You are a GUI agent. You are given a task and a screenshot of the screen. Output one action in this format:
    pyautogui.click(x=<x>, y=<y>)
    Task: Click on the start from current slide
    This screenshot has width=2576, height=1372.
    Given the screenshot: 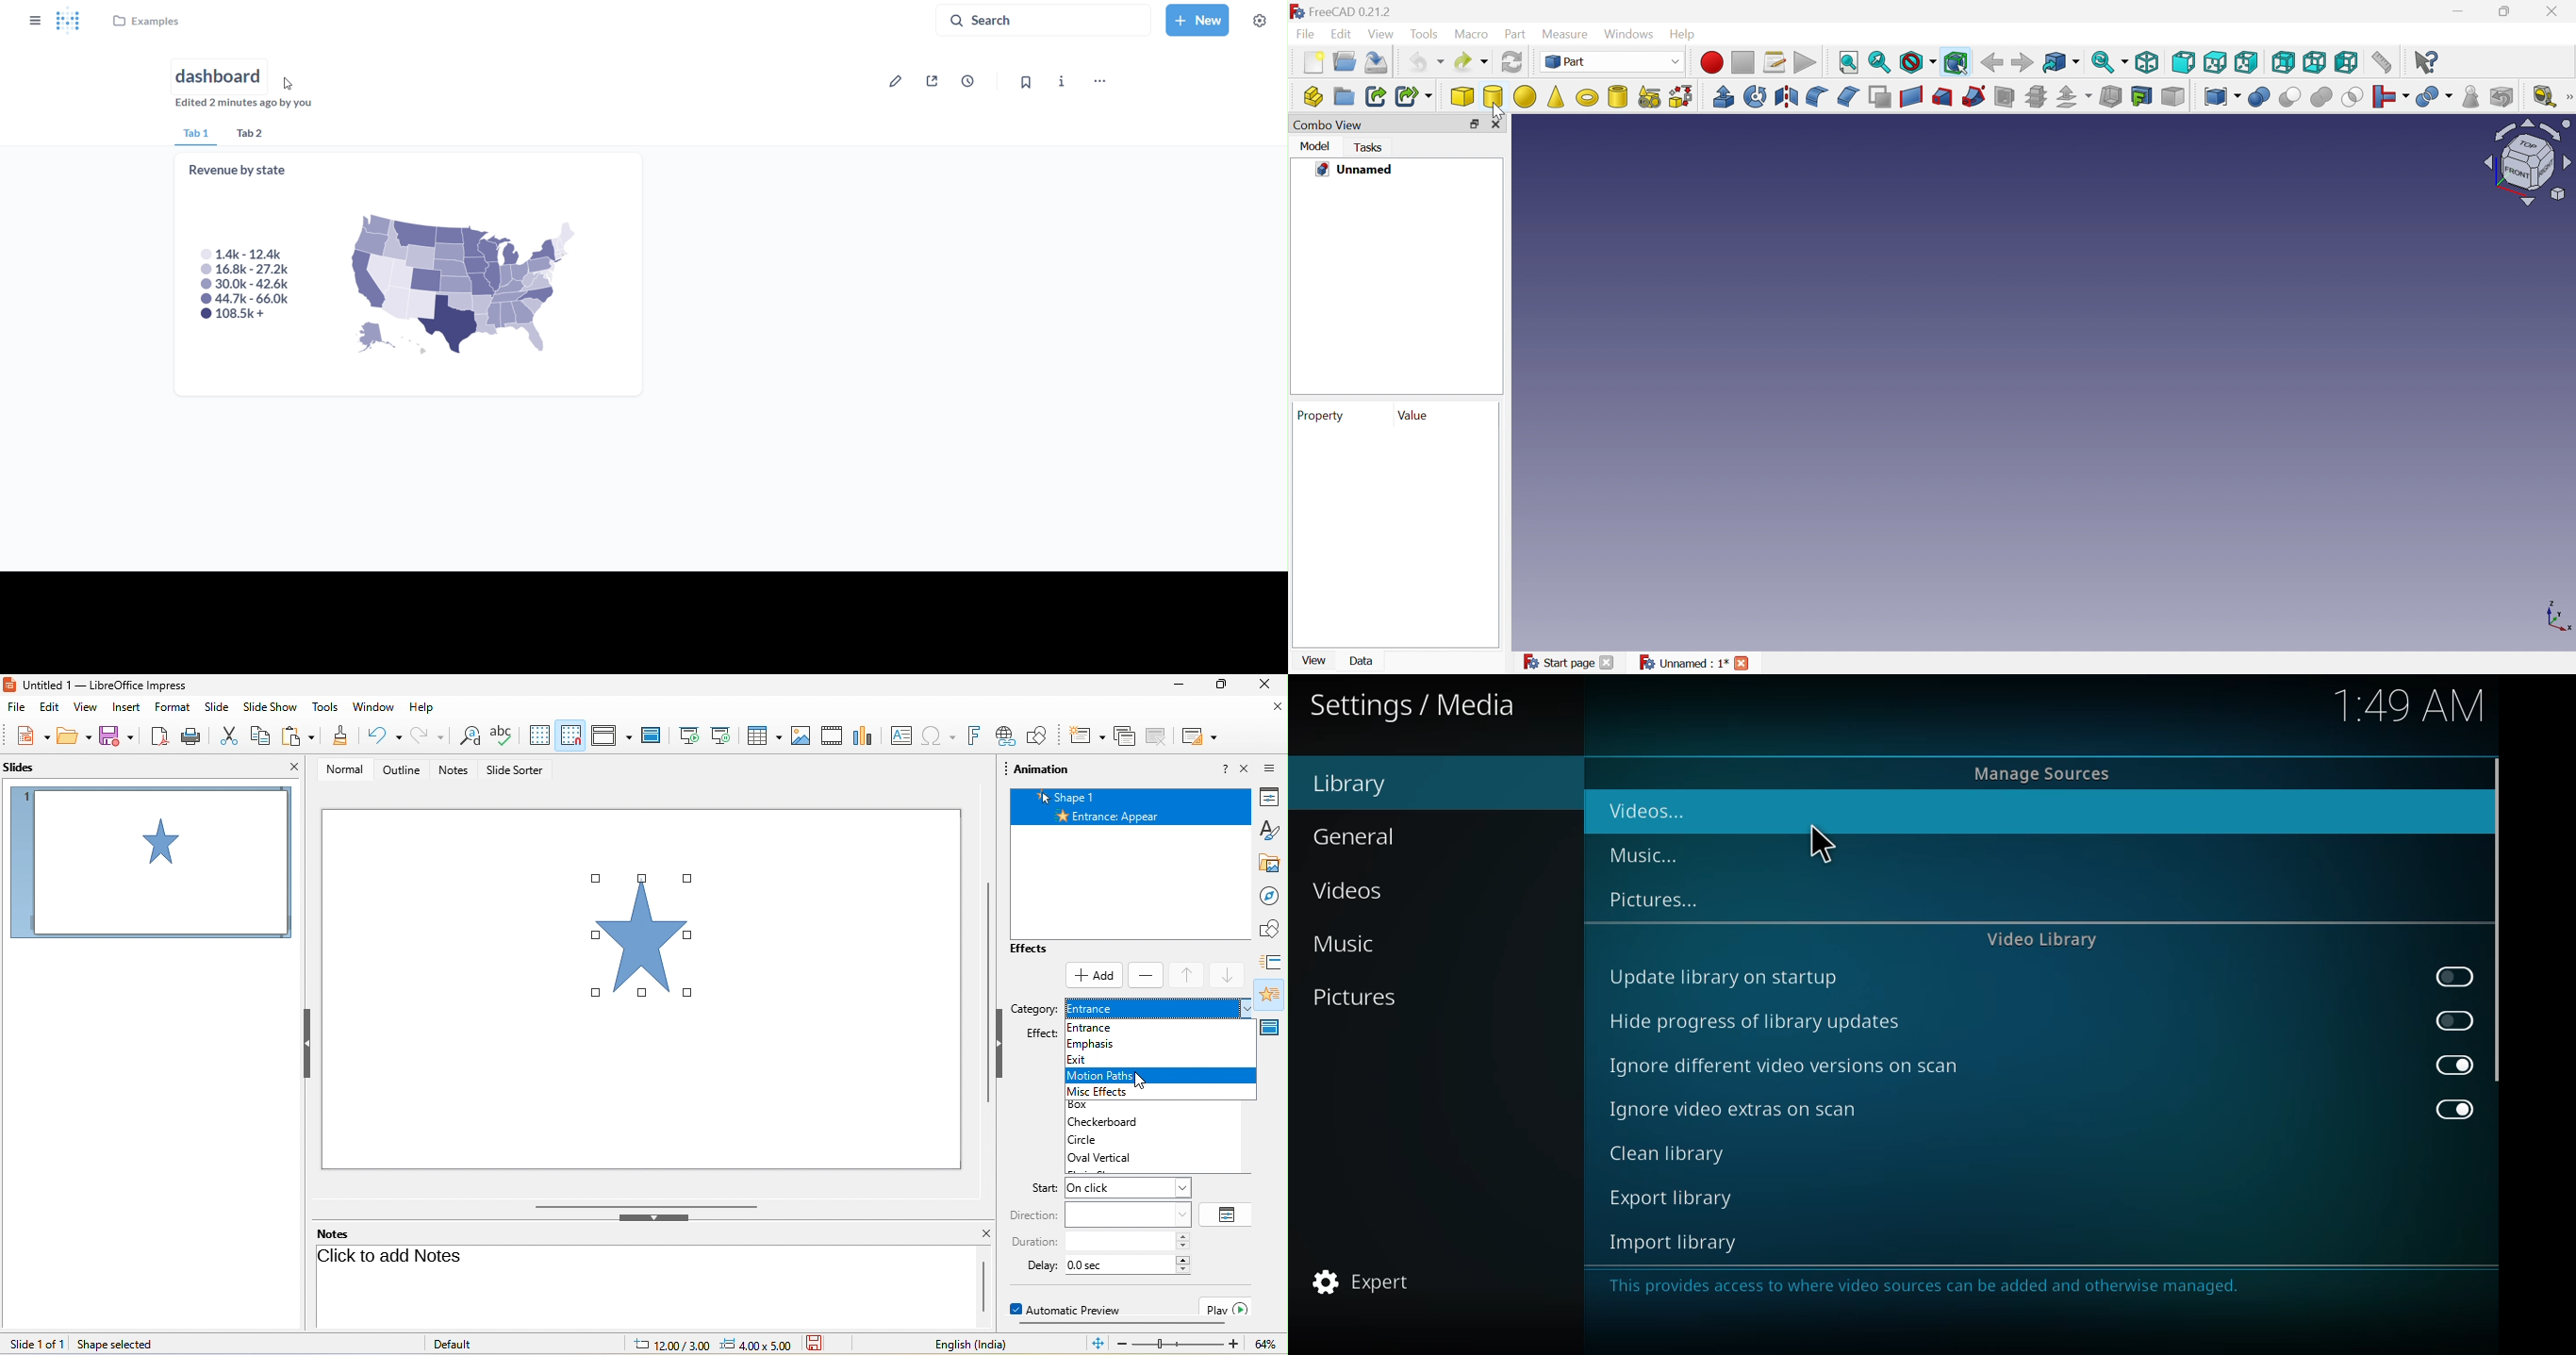 What is the action you would take?
    pyautogui.click(x=721, y=735)
    